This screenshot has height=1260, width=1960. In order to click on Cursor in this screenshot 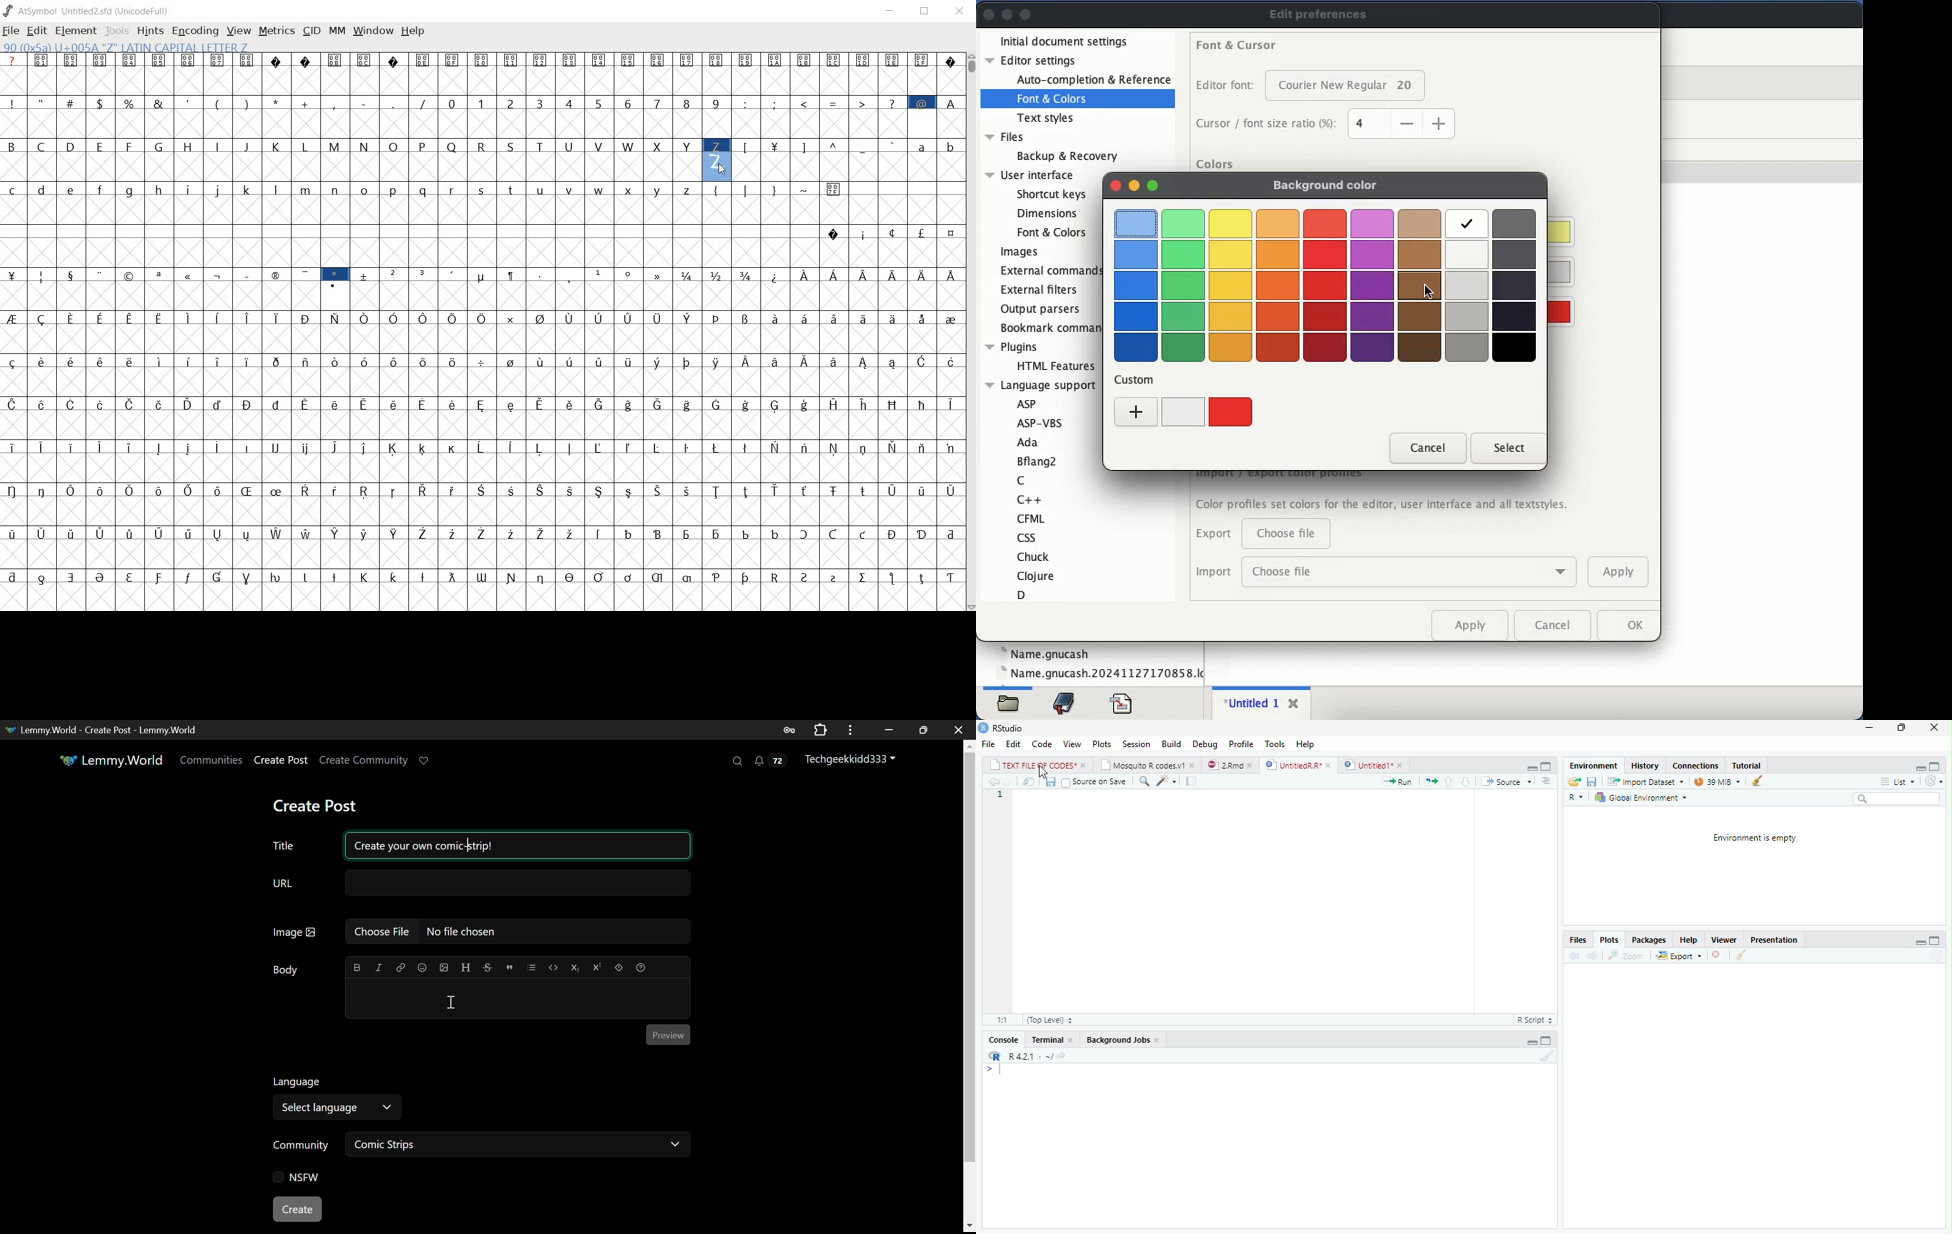, I will do `click(1046, 771)`.